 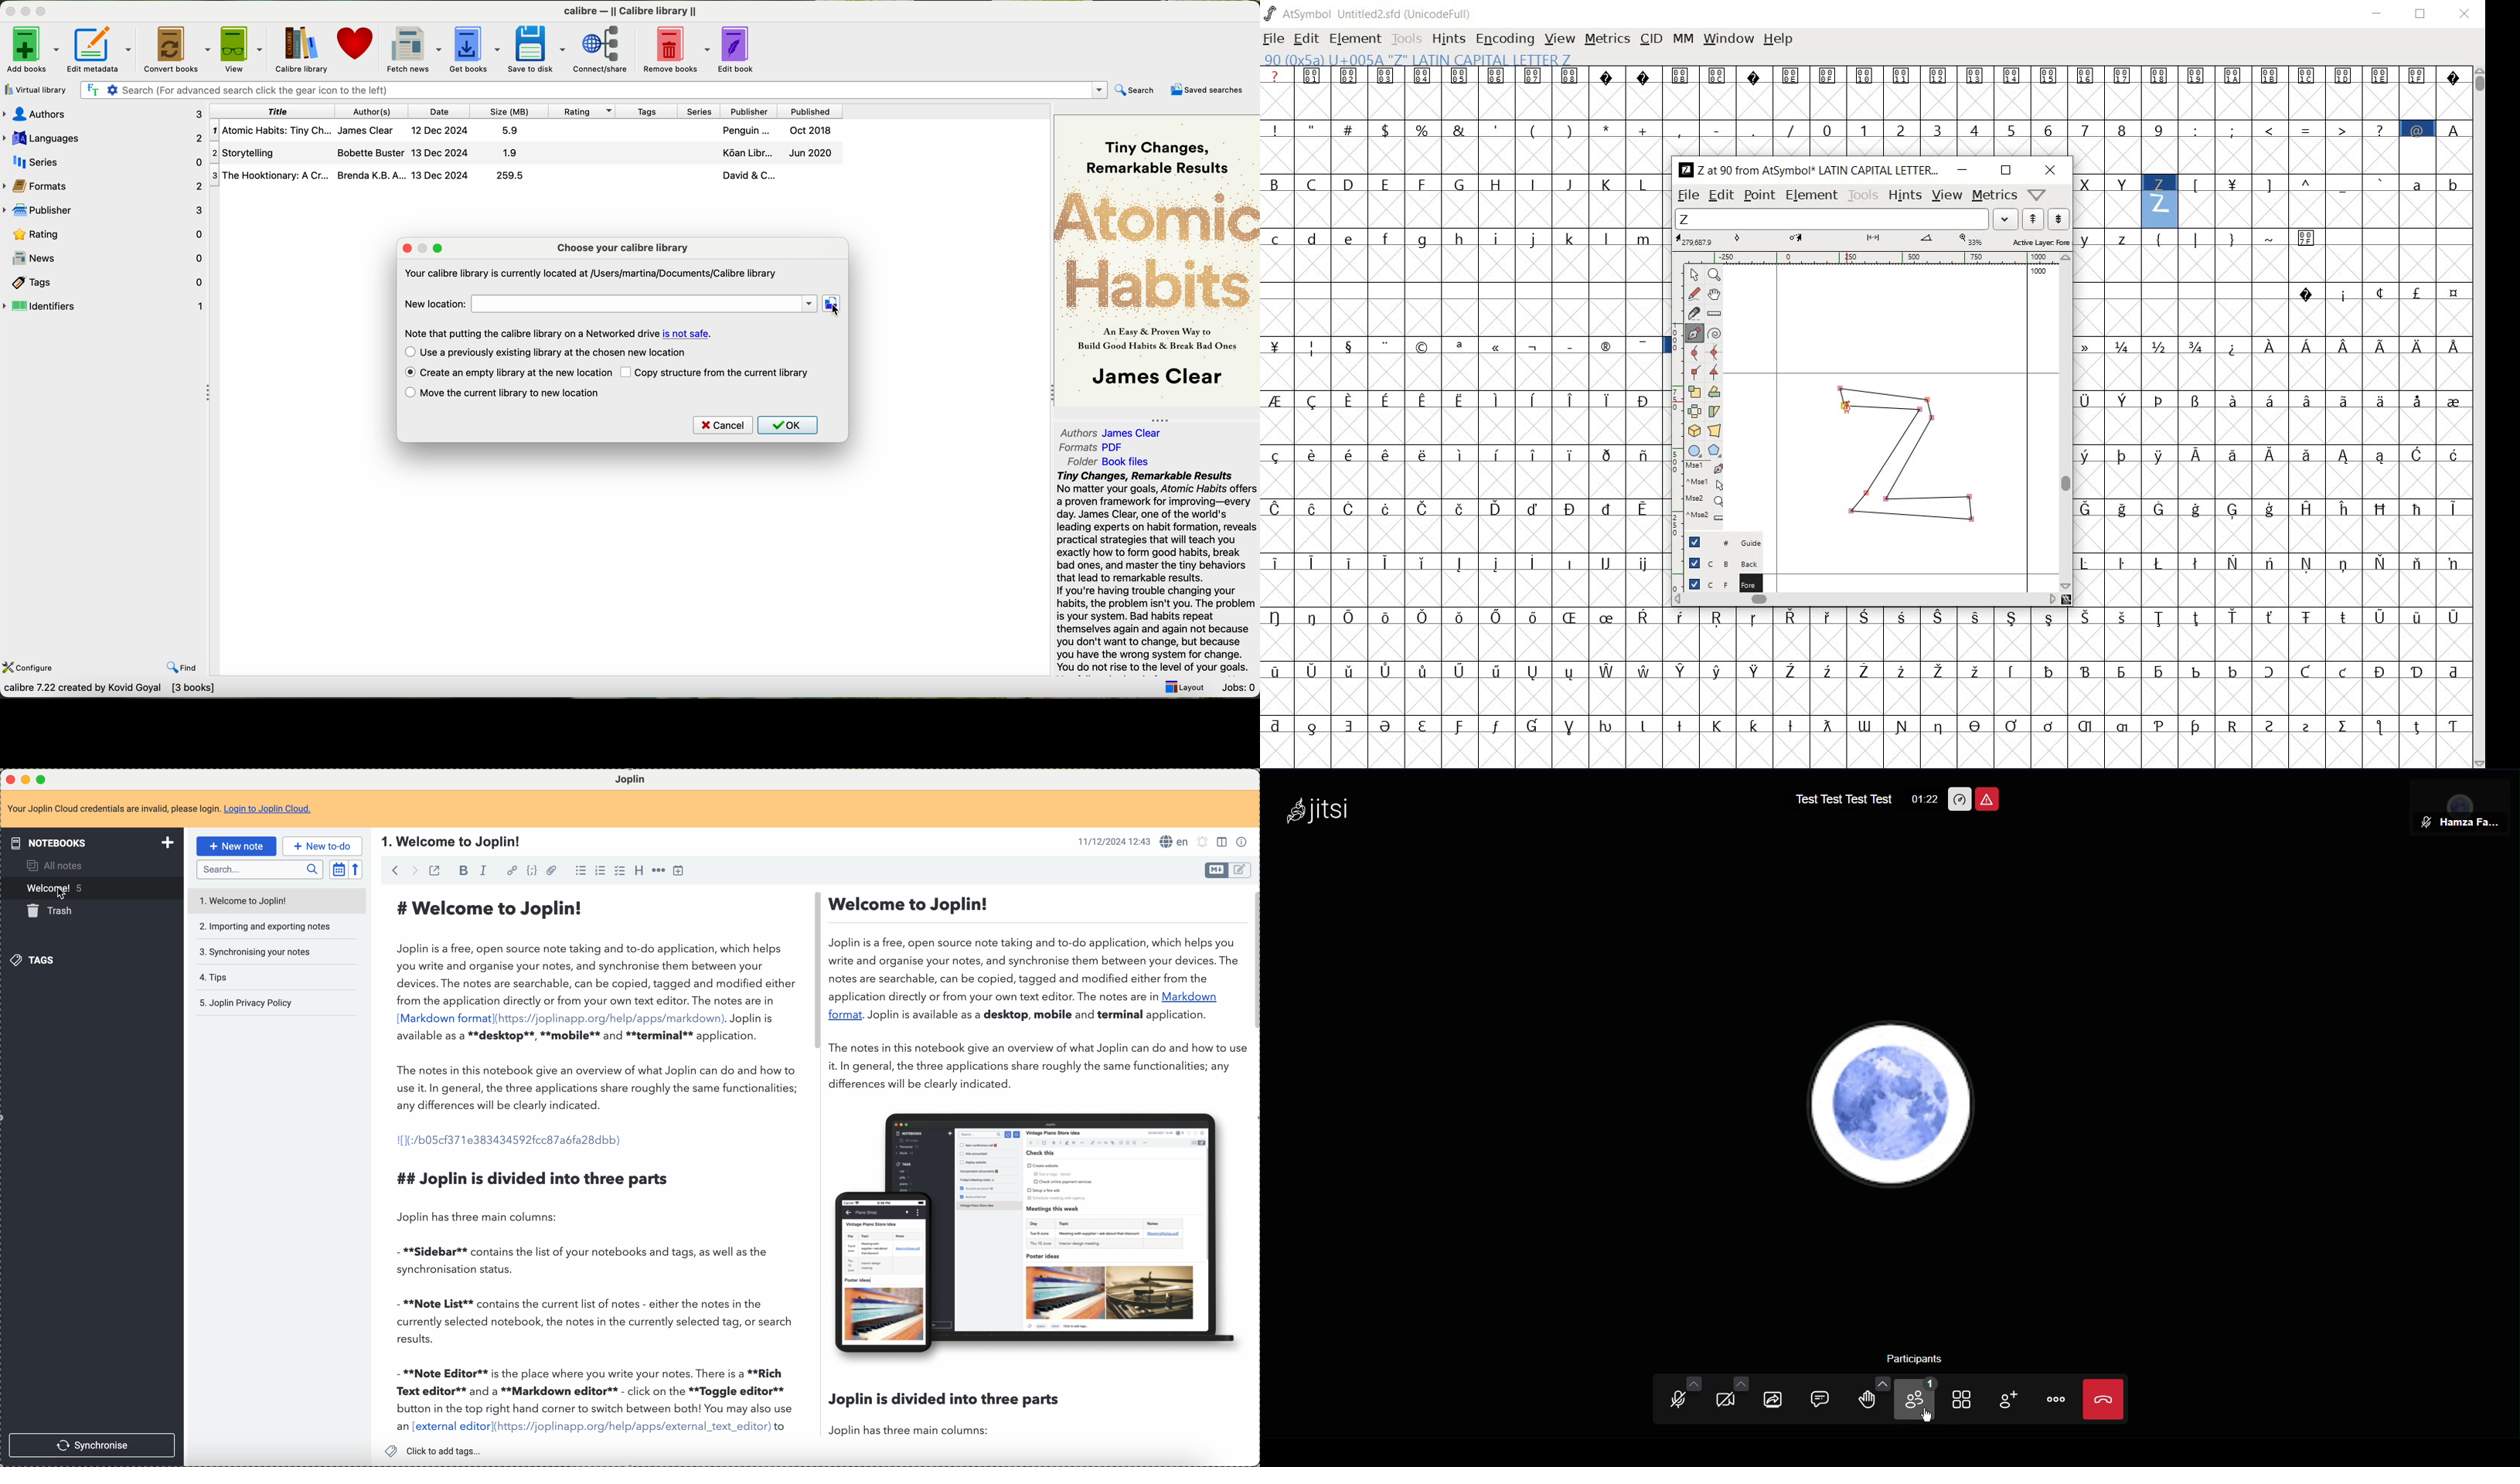 I want to click on note properties, so click(x=1243, y=842).